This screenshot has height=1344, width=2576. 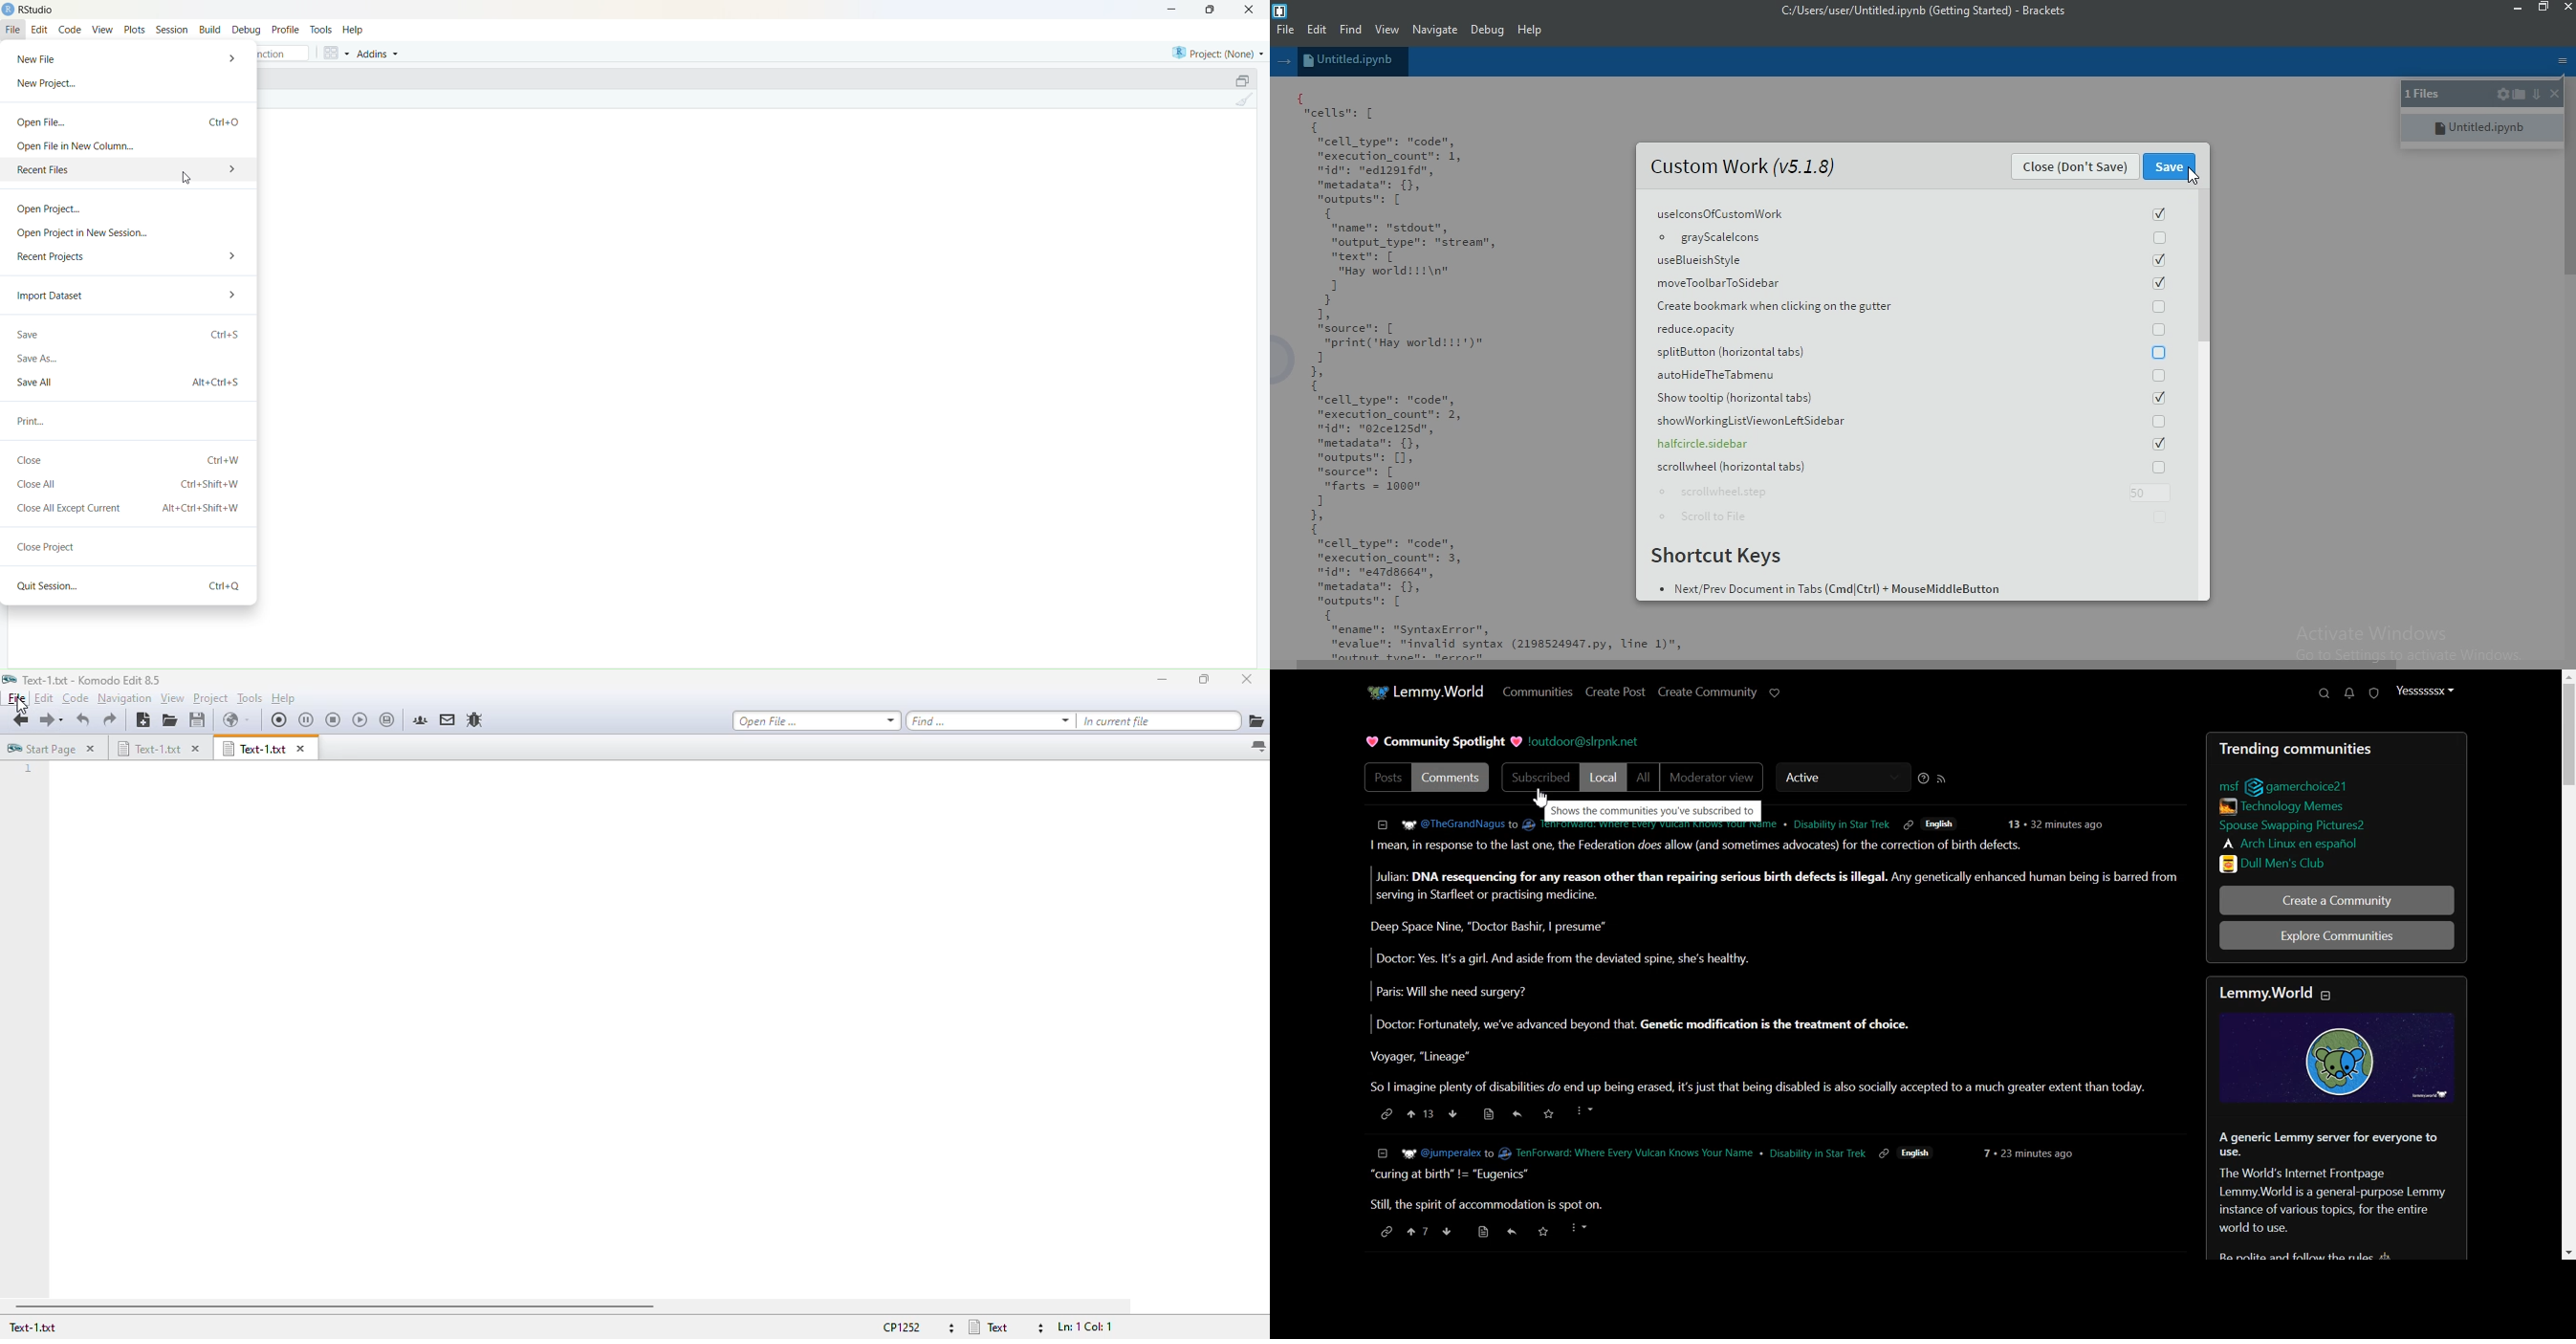 I want to click on Import Dataset, so click(x=50, y=295).